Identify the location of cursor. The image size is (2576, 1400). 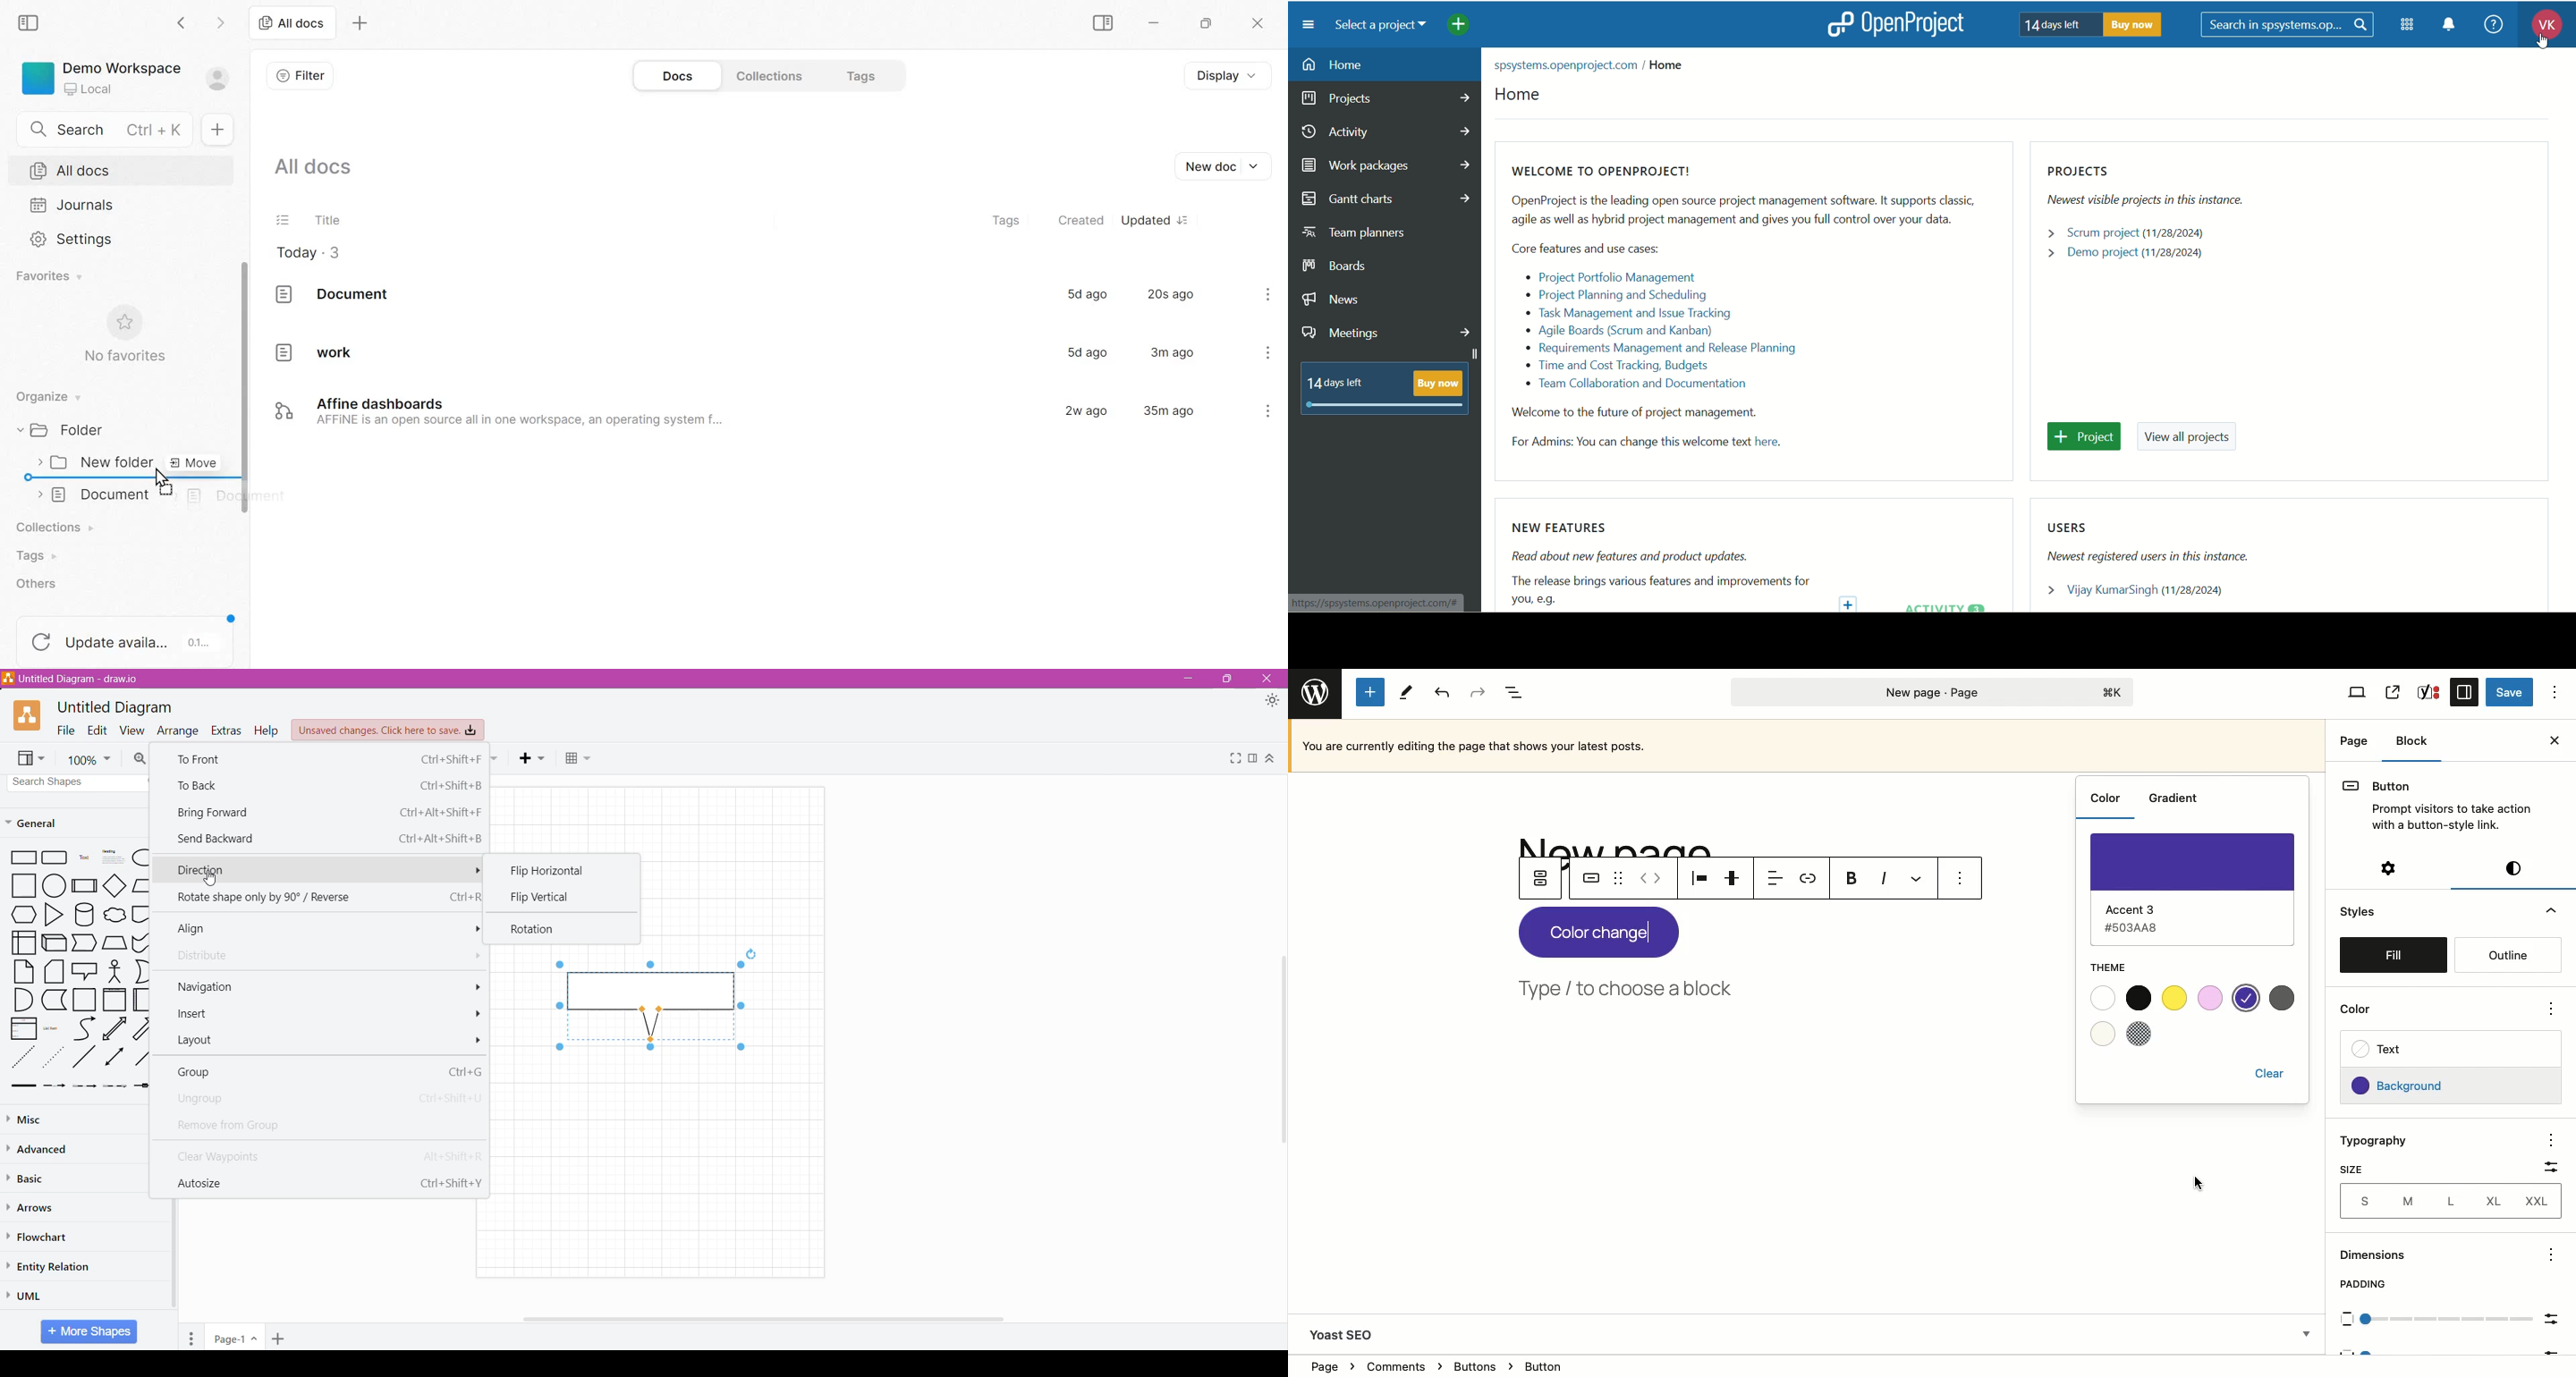
(2202, 1186).